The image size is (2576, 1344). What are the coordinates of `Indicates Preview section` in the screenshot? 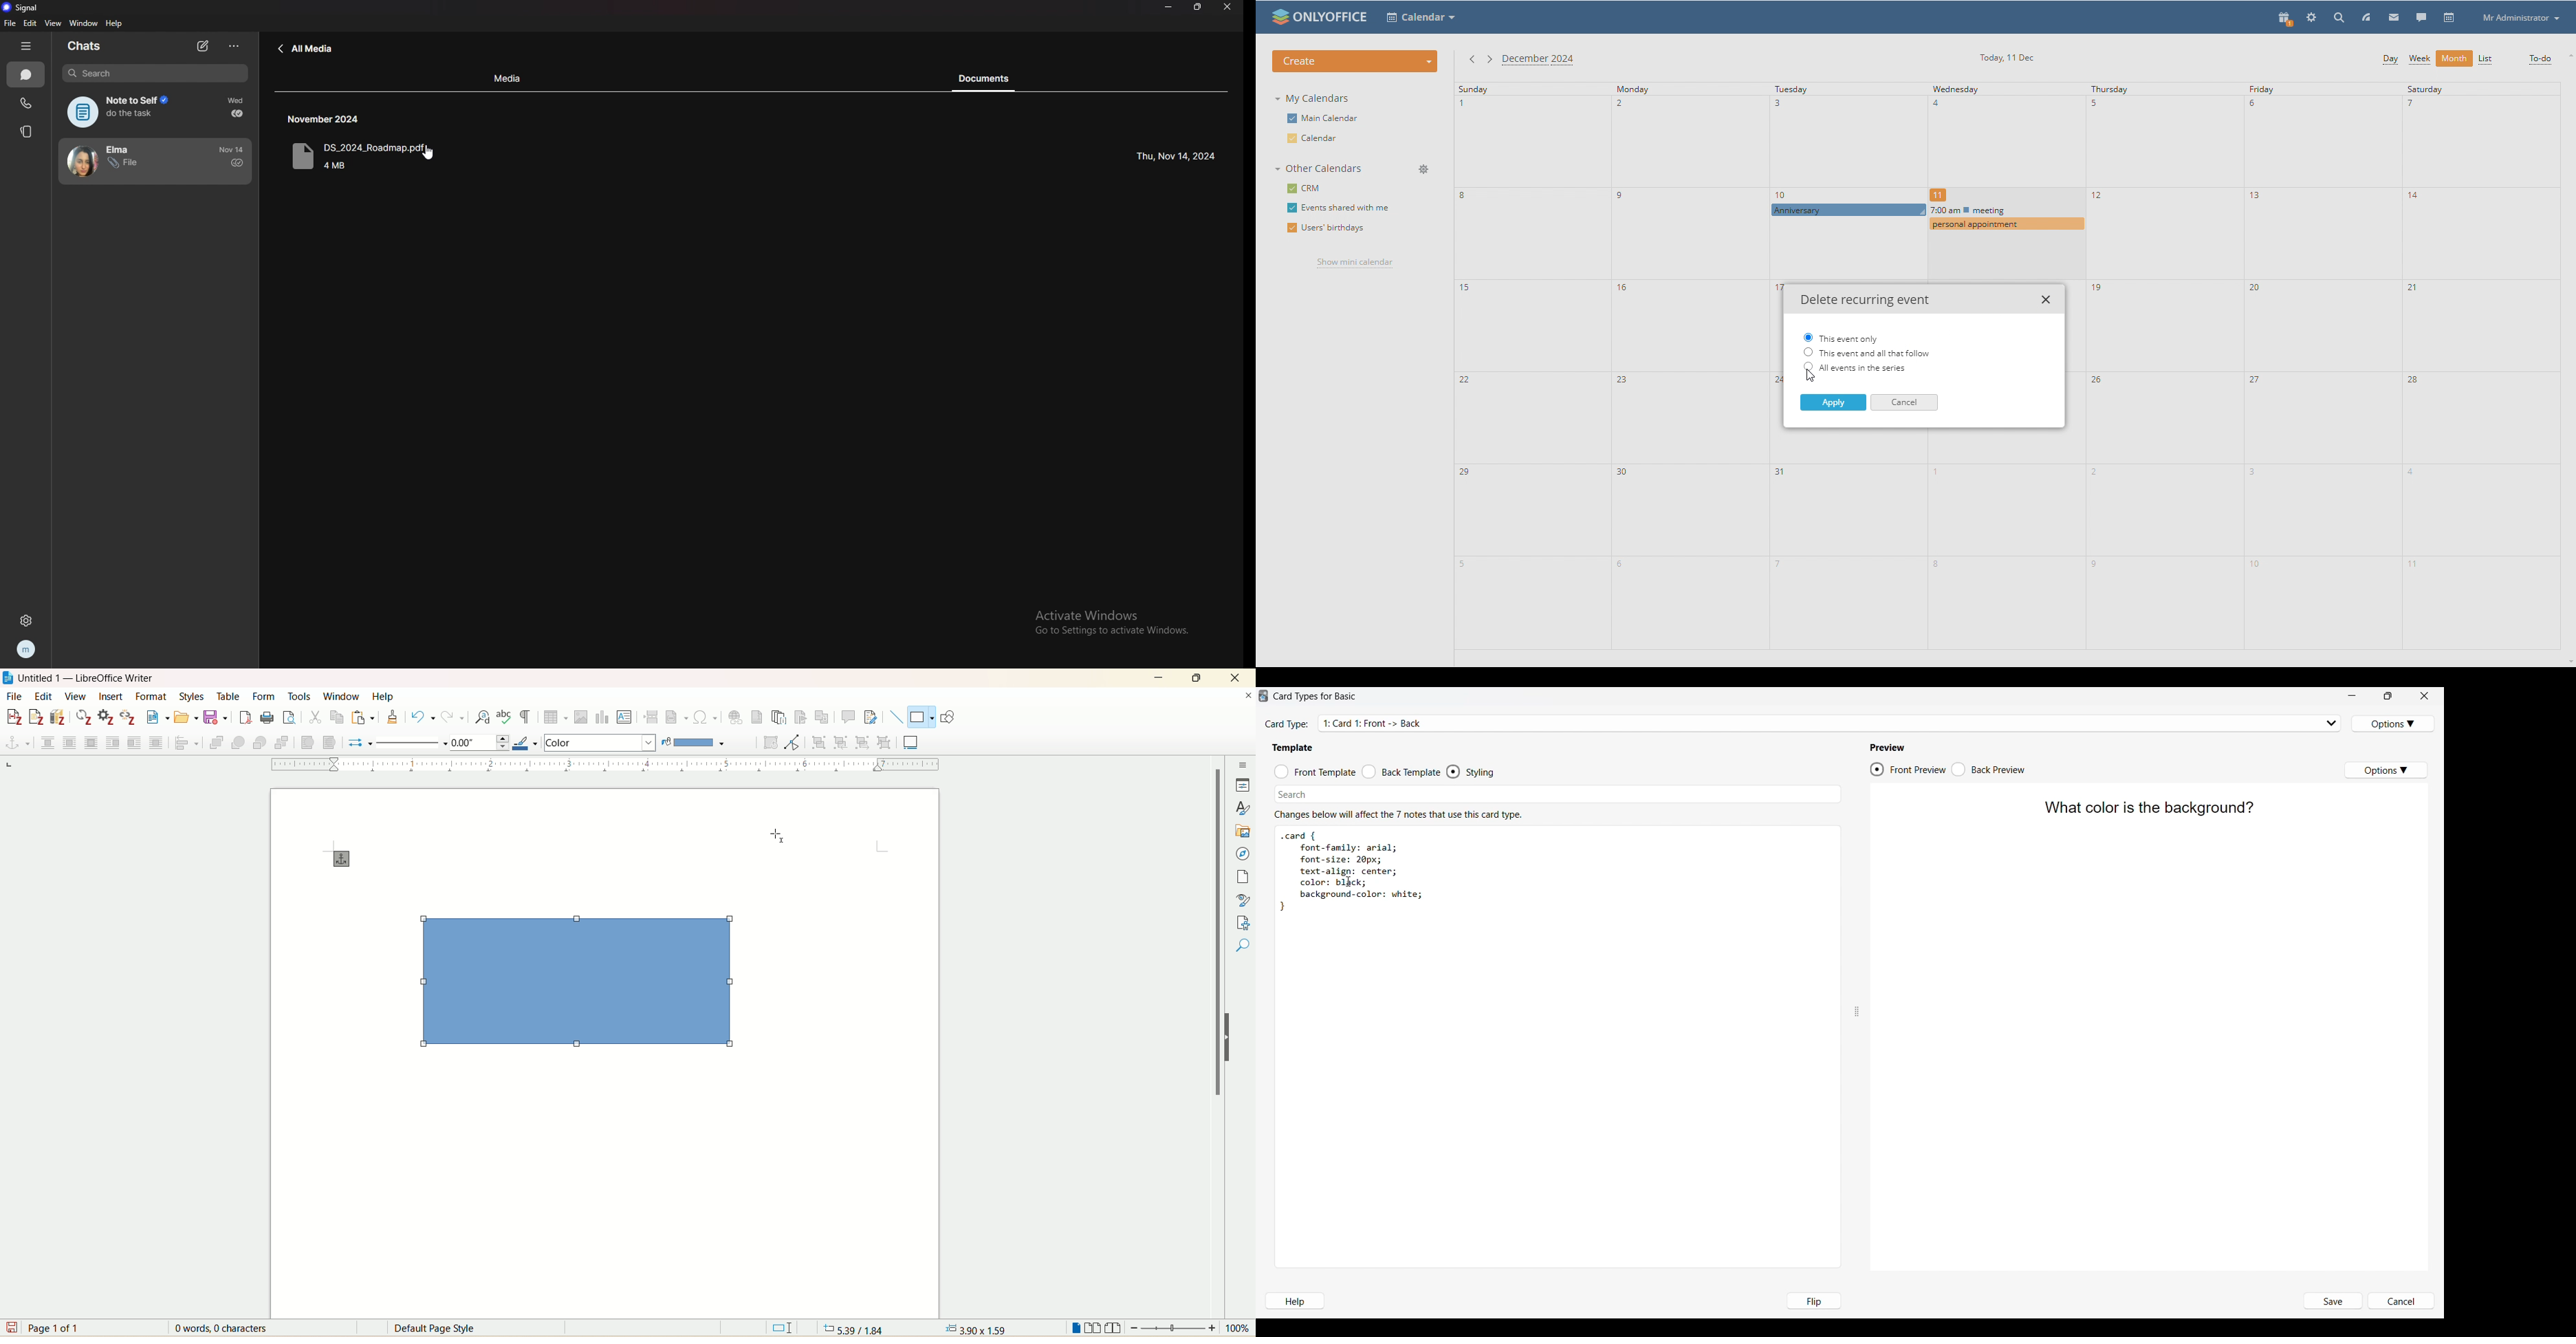 It's located at (1889, 748).